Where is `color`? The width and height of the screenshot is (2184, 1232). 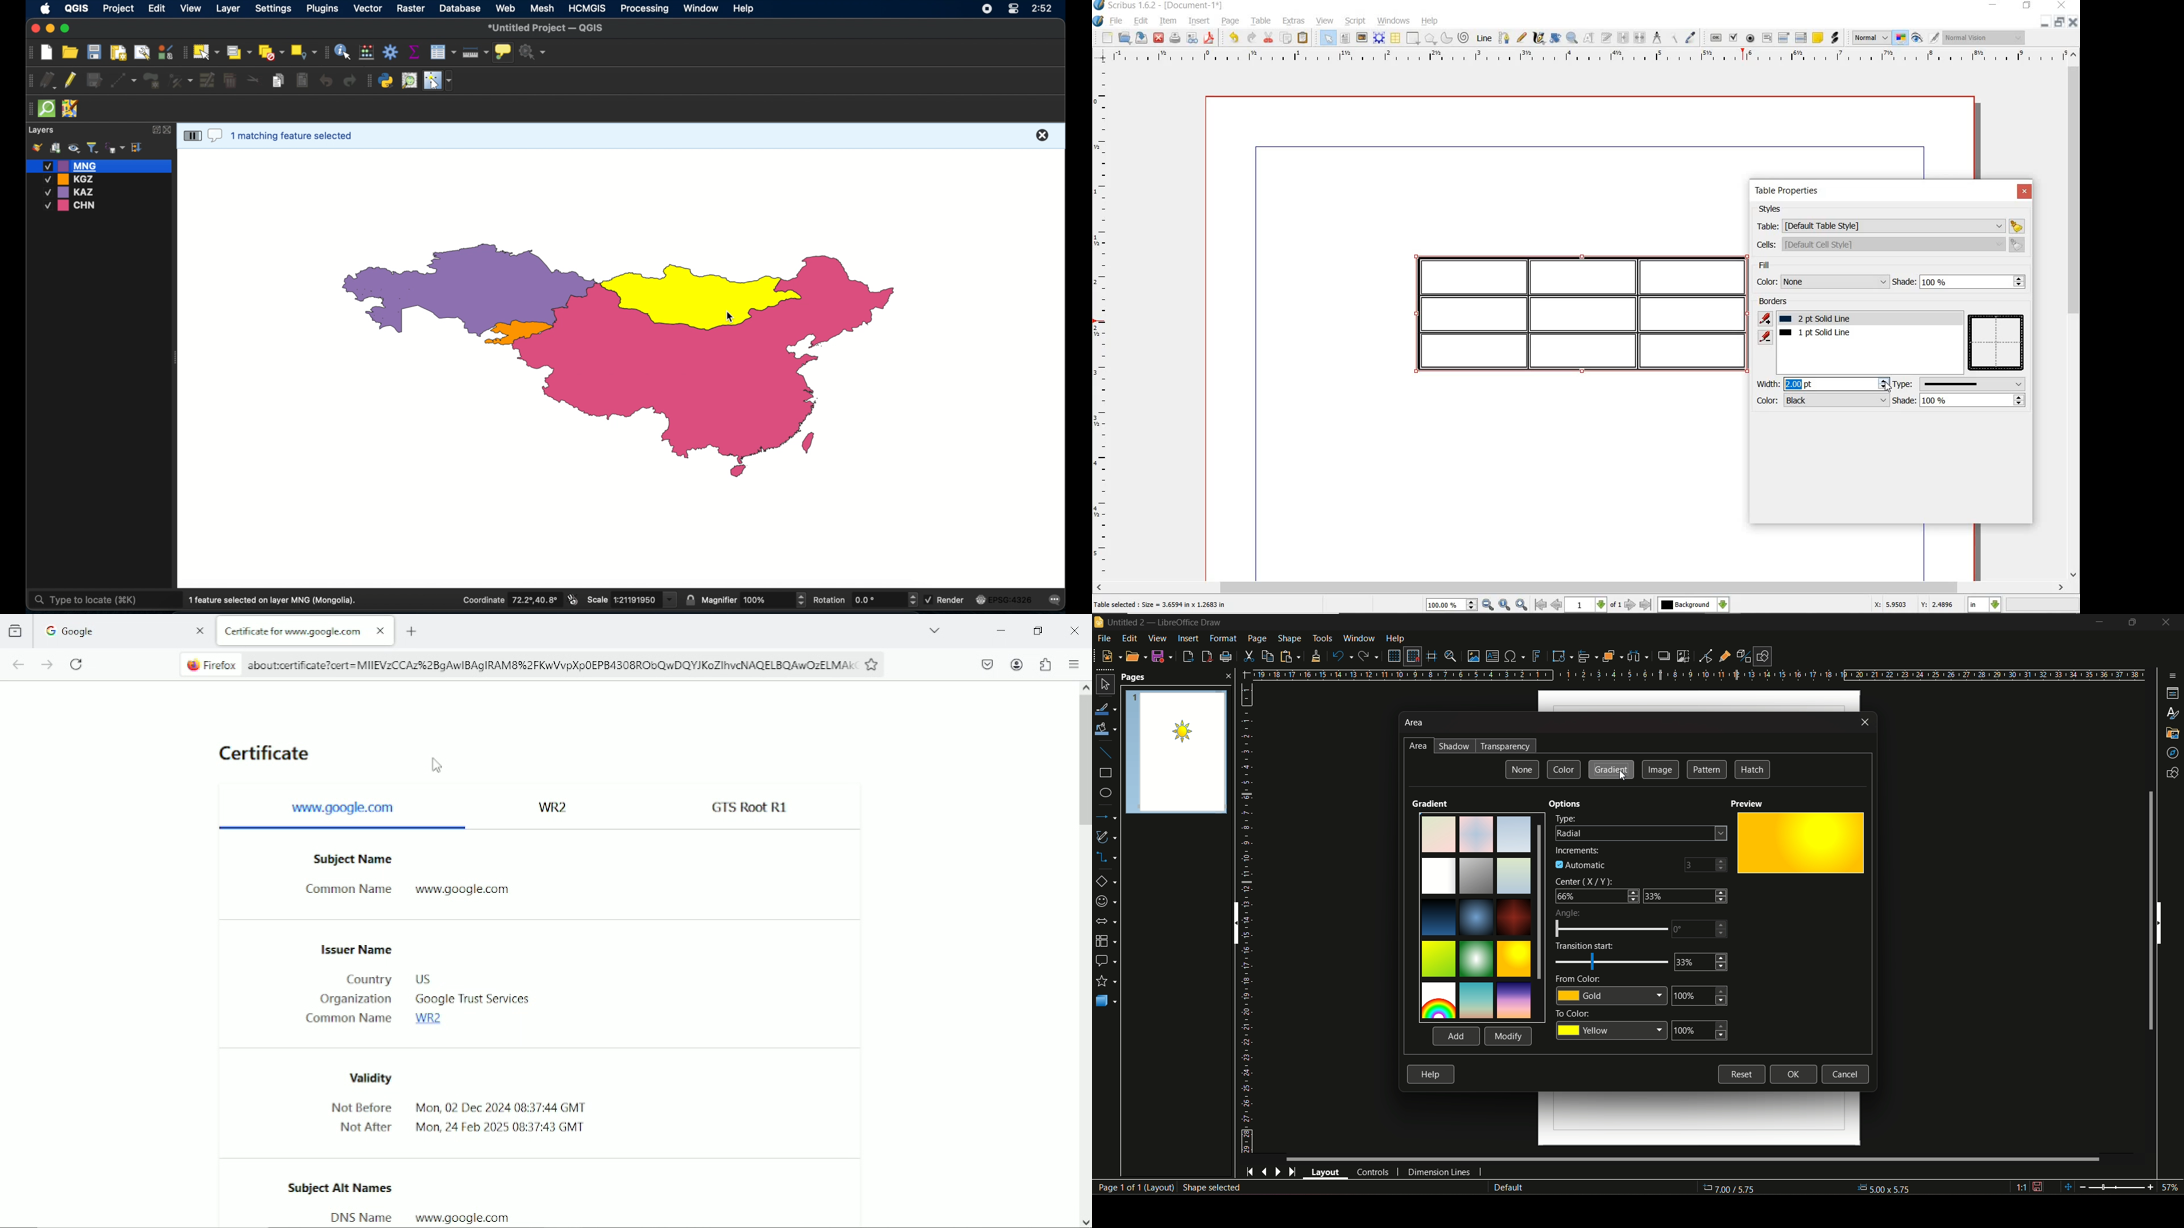 color is located at coordinates (1821, 282).